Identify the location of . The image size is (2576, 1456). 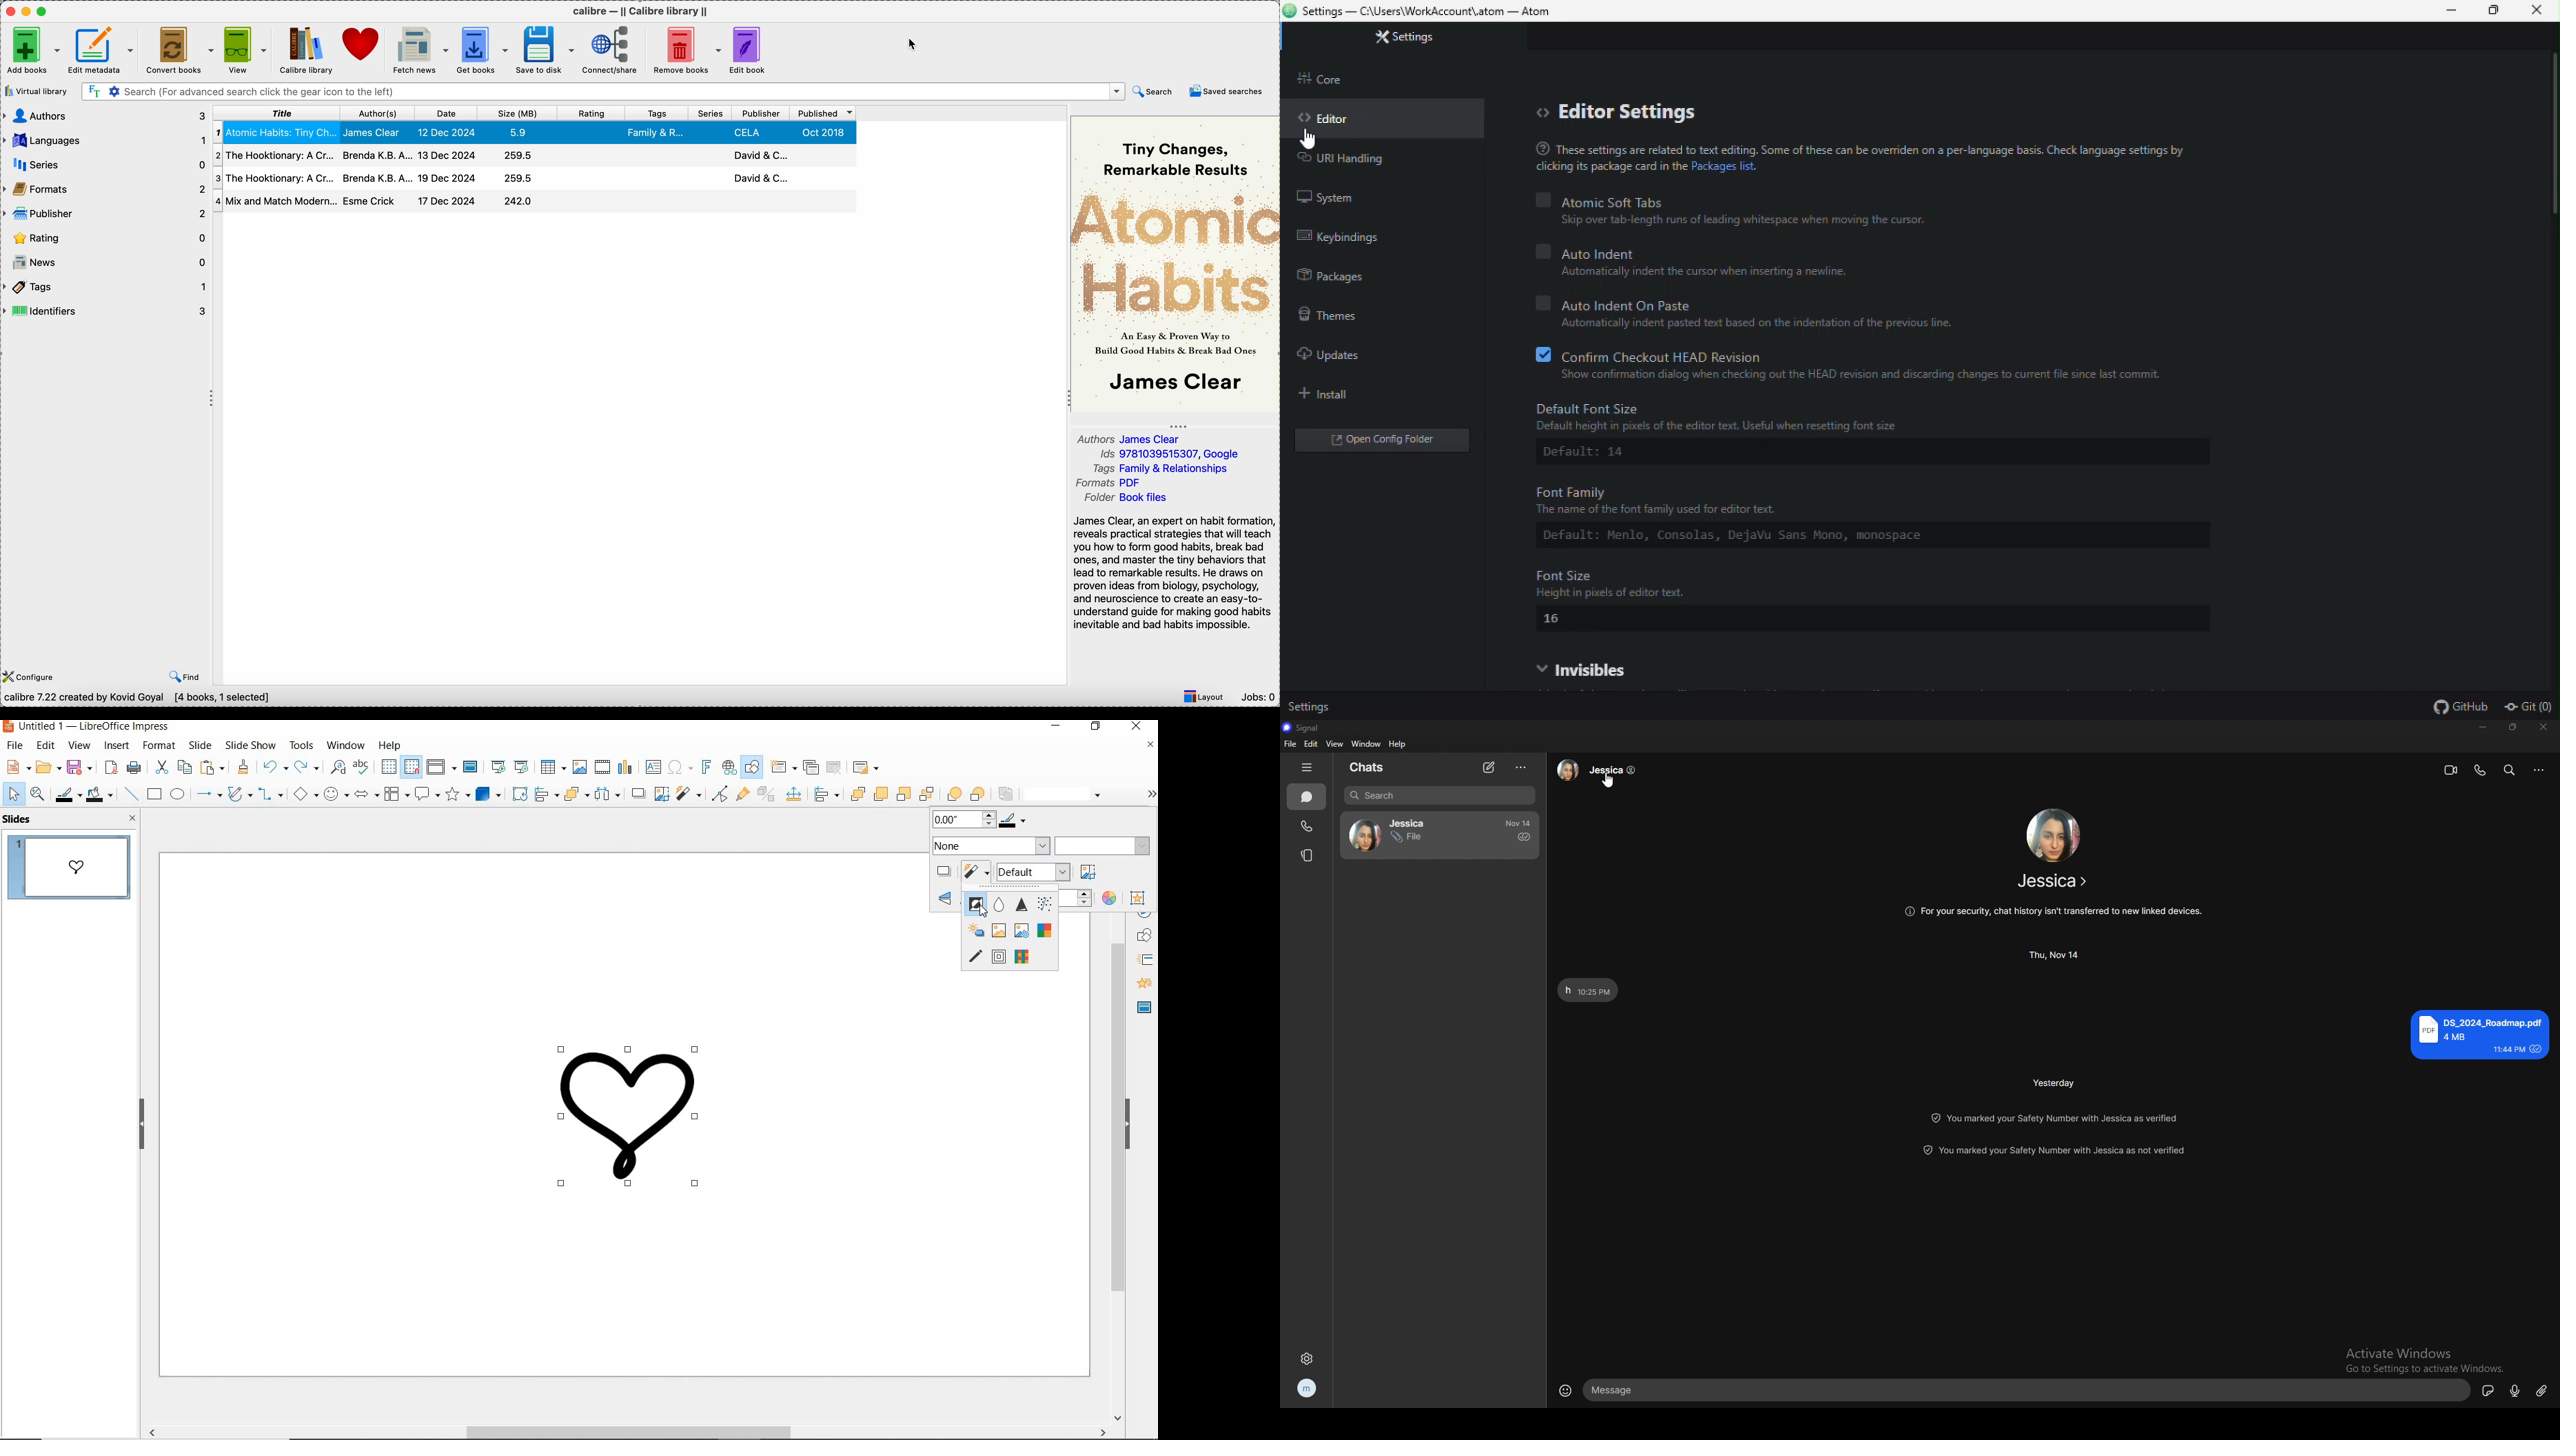
(794, 794).